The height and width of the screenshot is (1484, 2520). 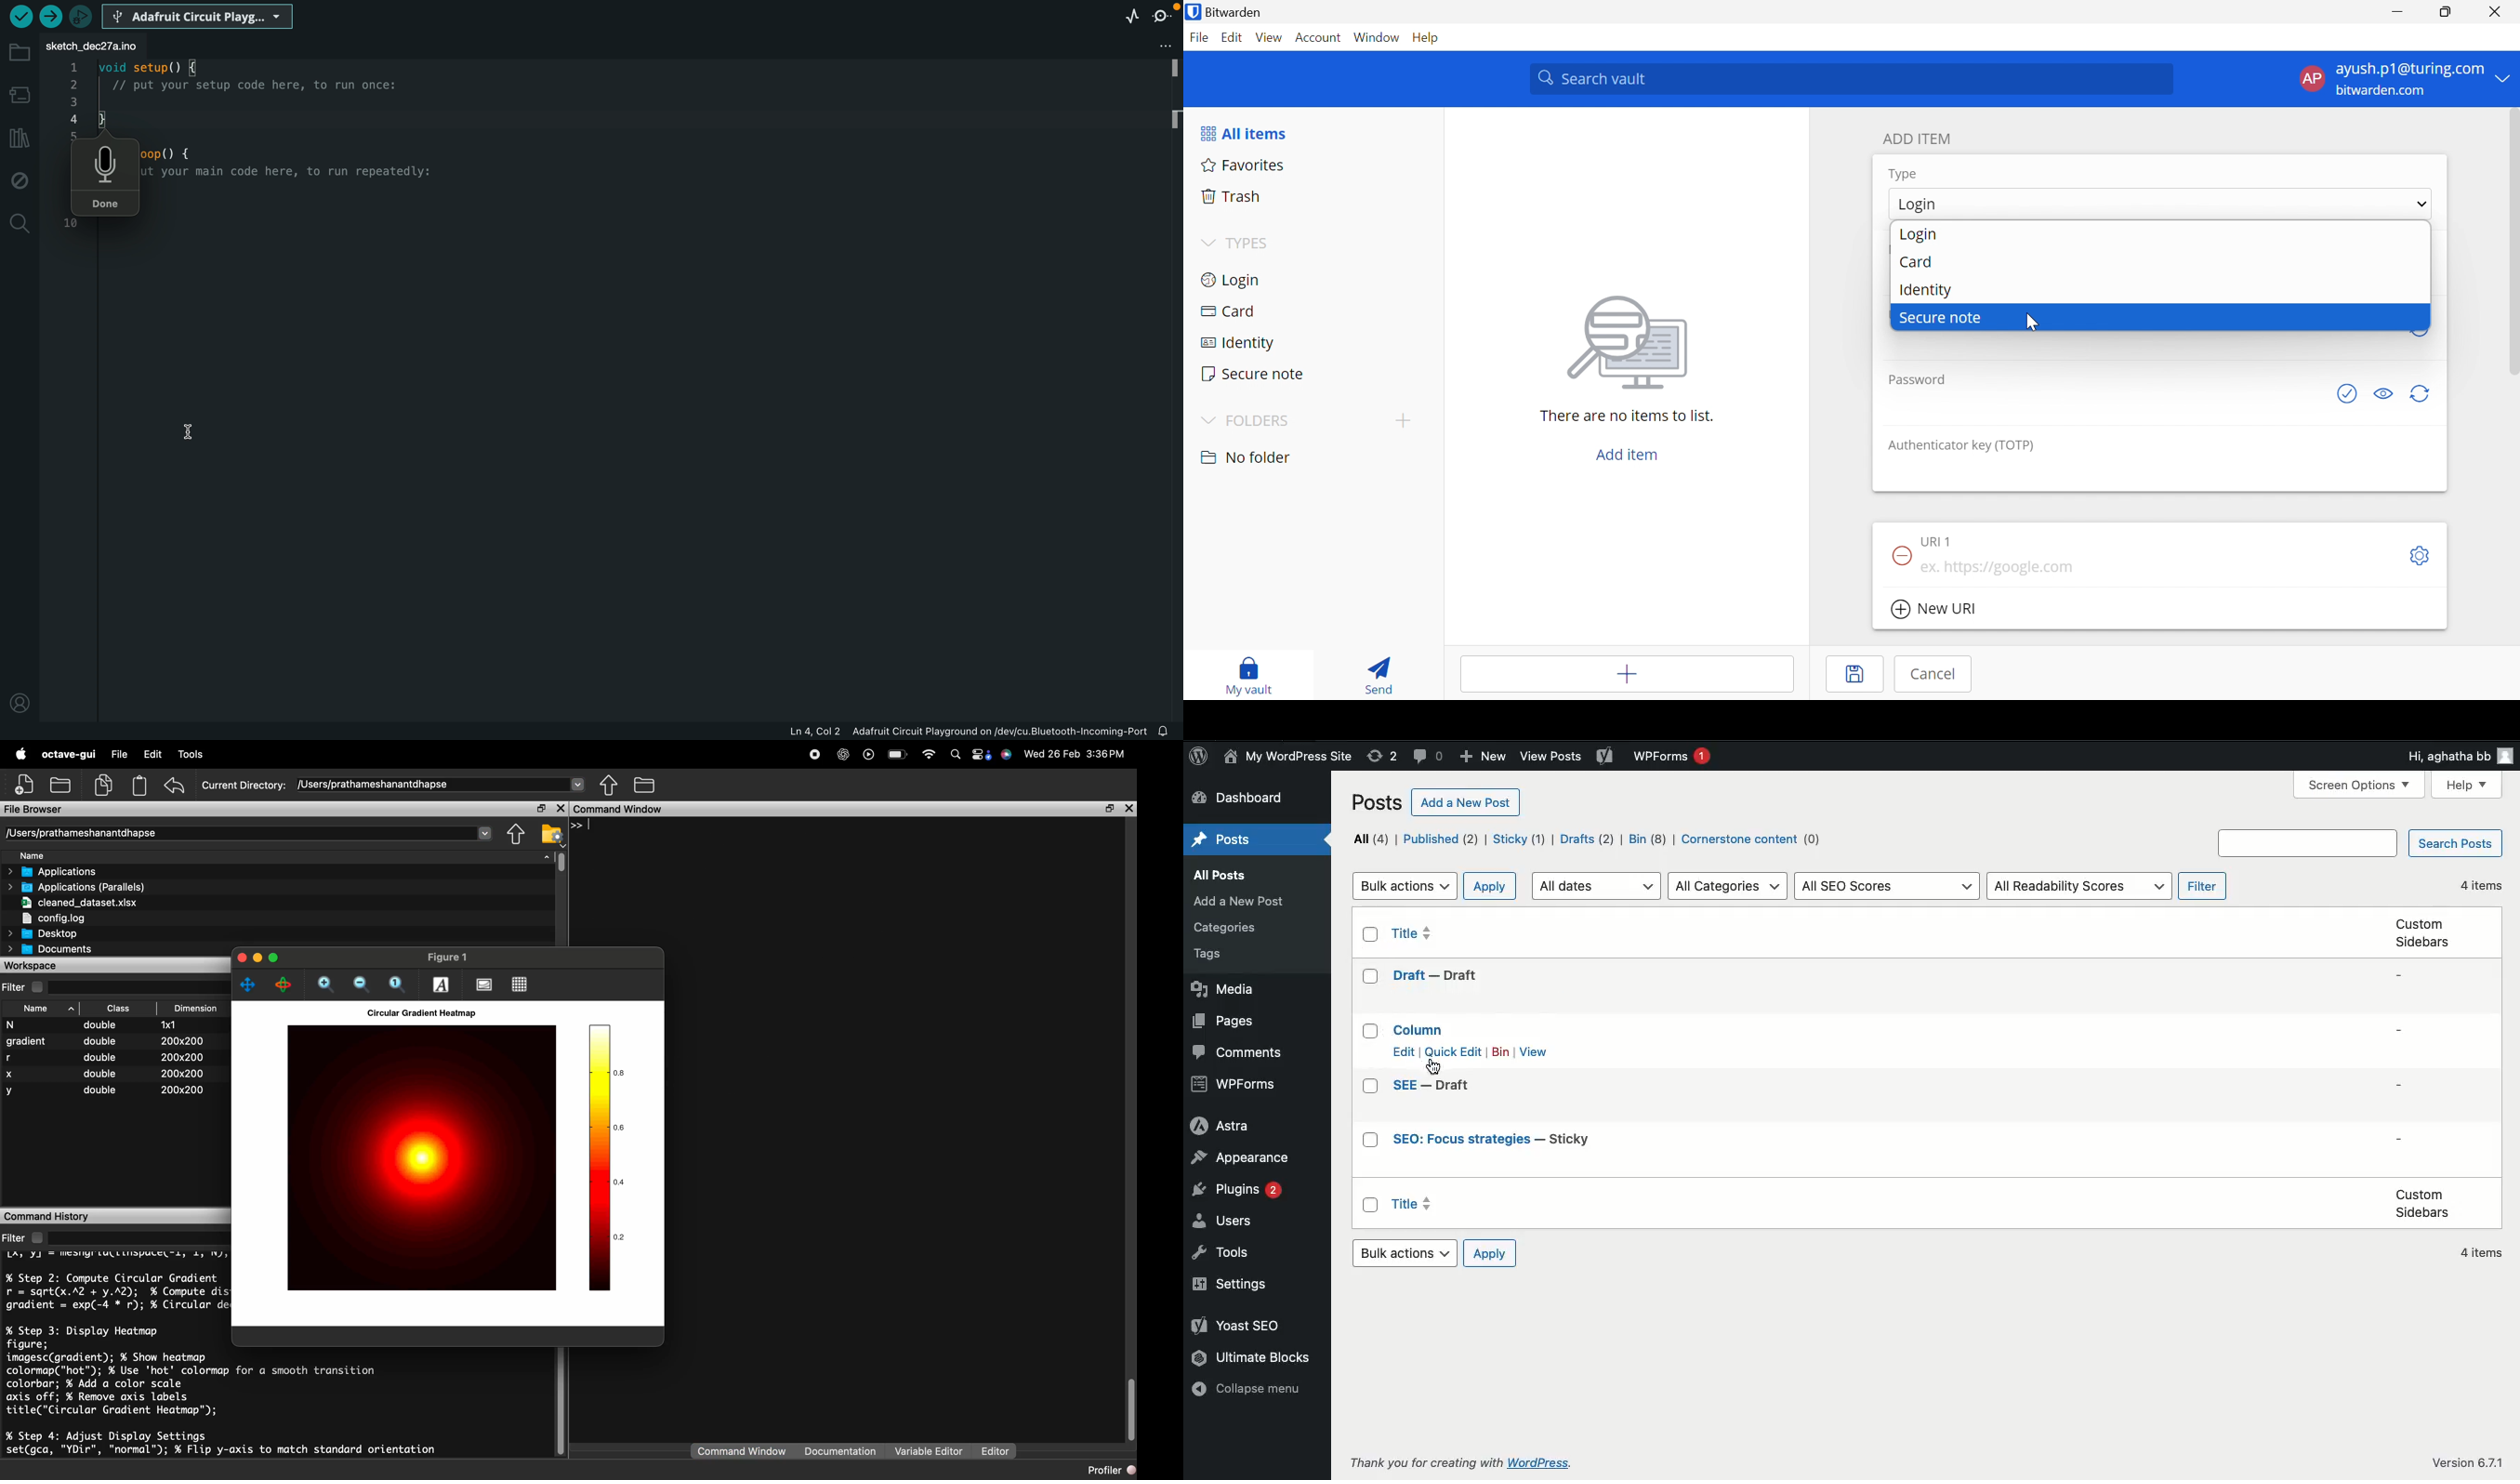 What do you see at coordinates (175, 785) in the screenshot?
I see `undo` at bounding box center [175, 785].